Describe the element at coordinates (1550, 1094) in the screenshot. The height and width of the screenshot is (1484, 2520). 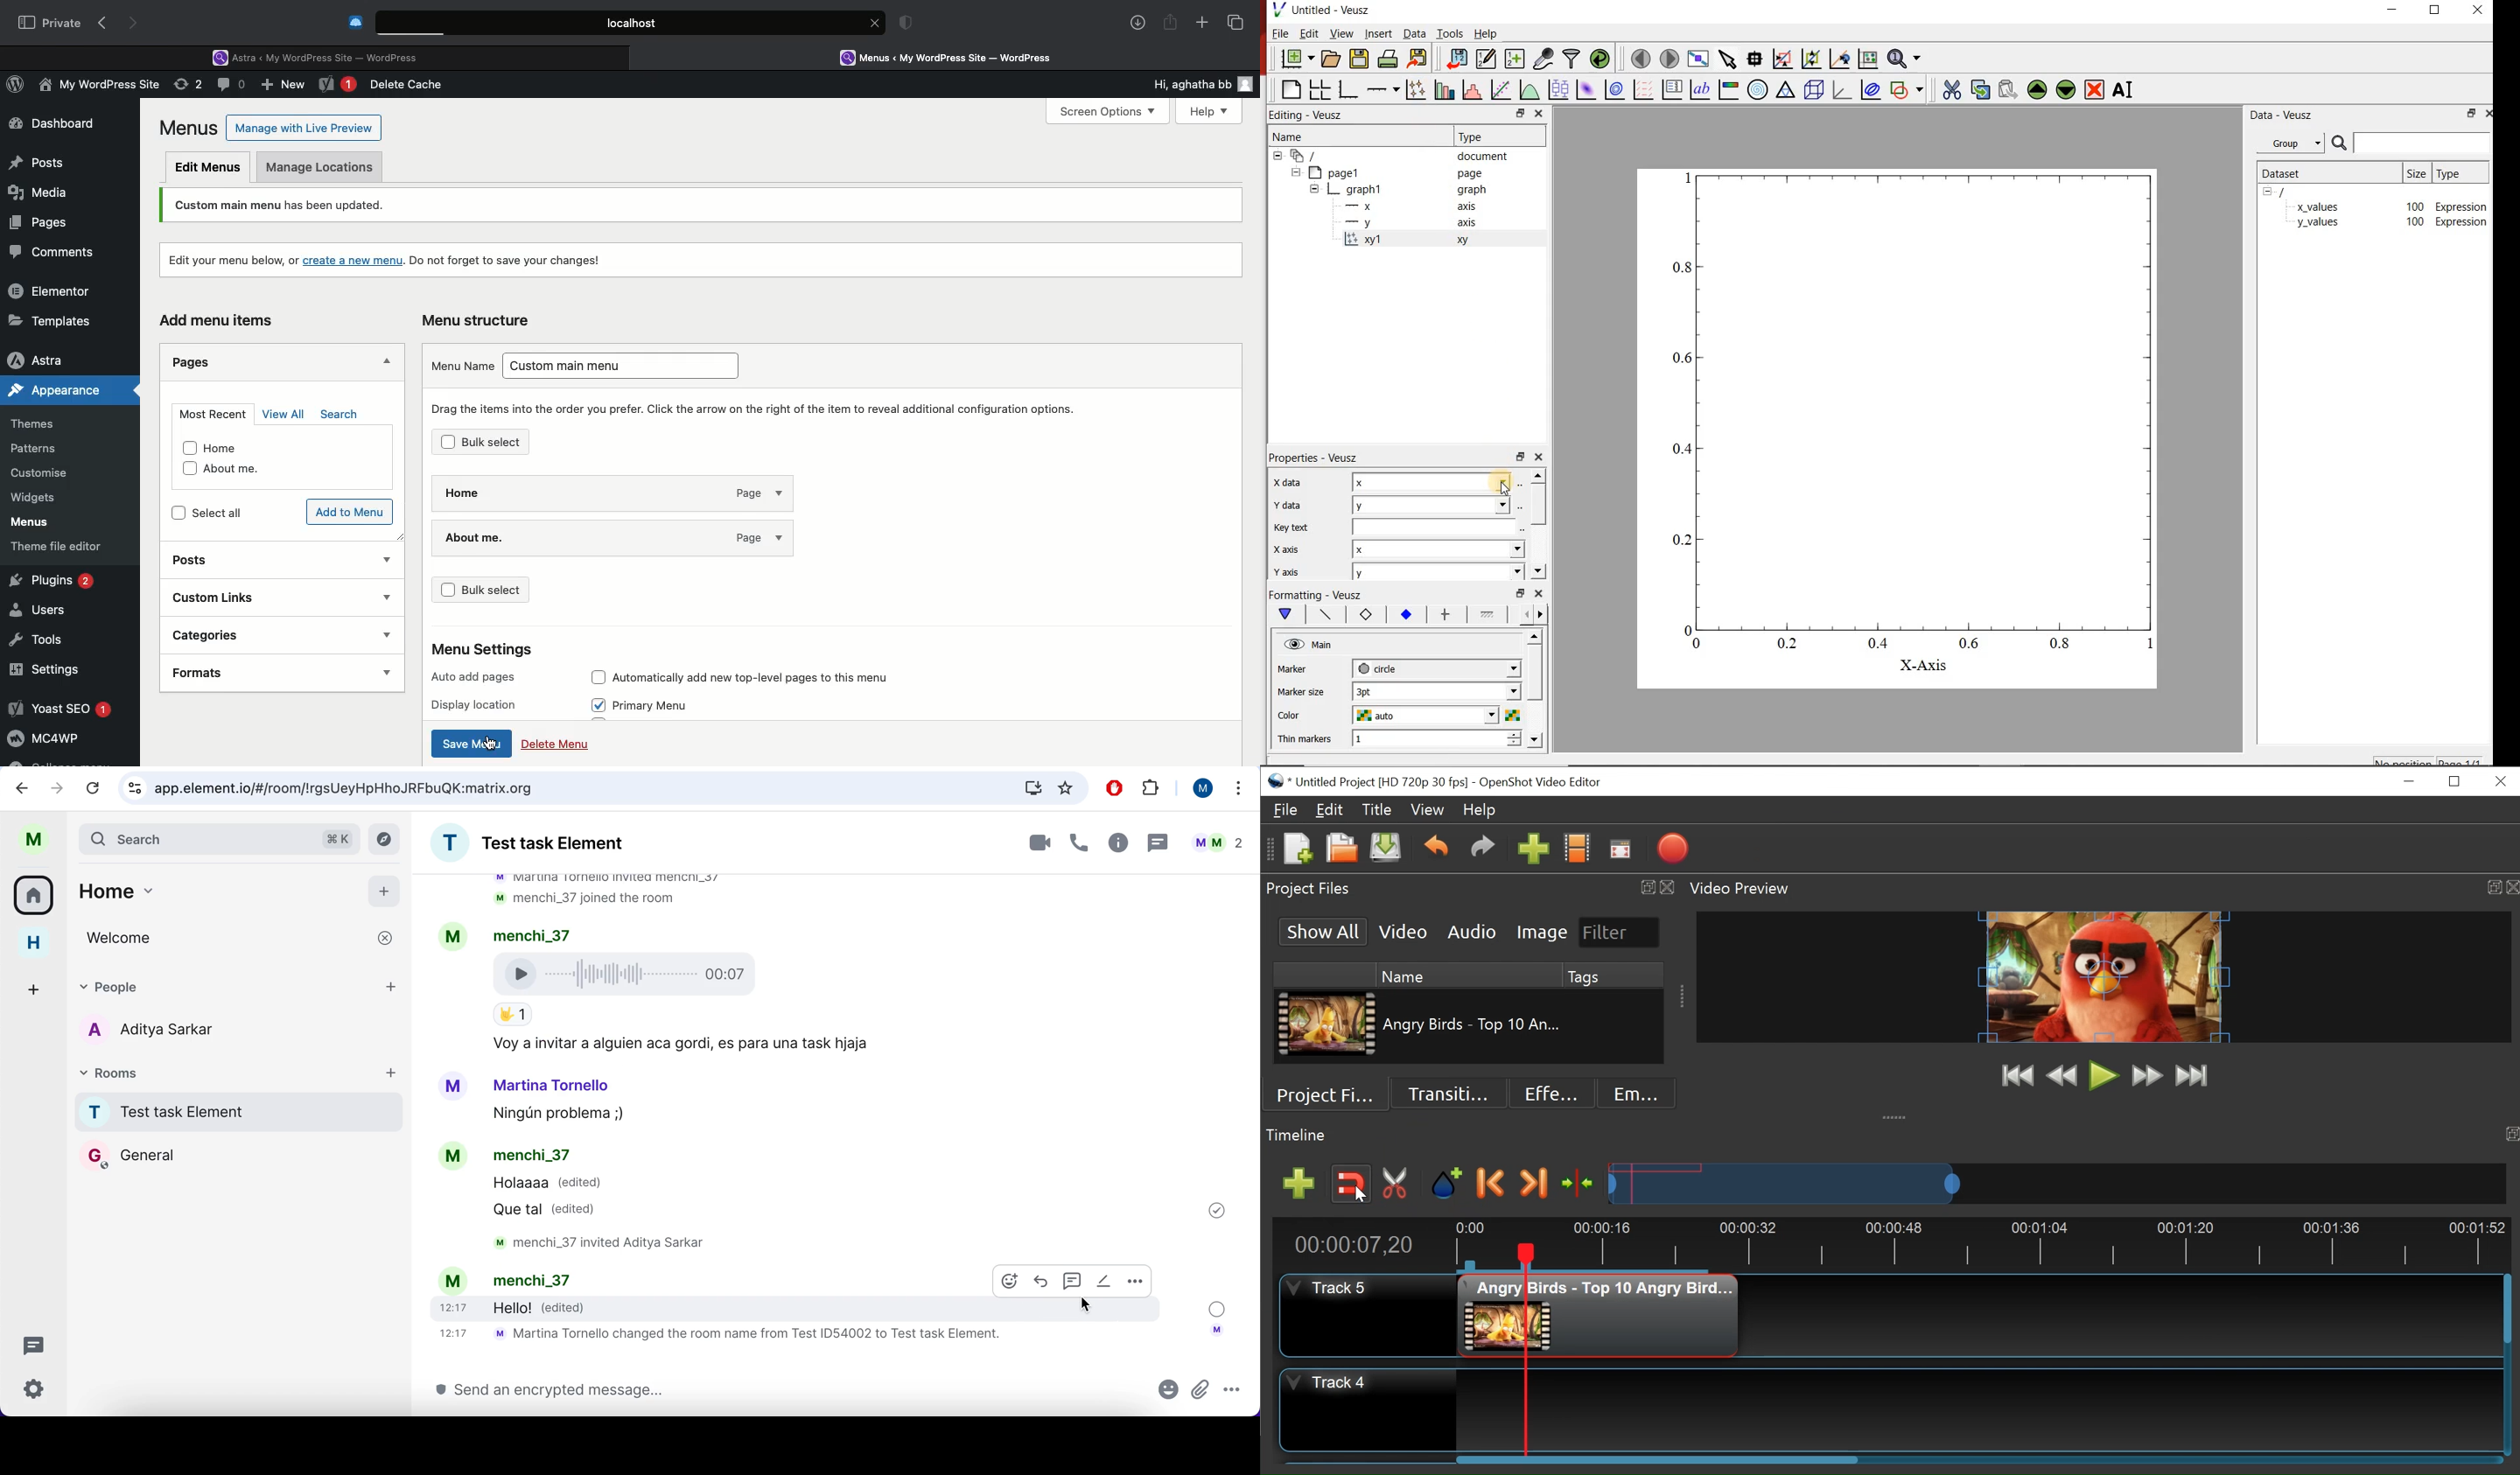
I see `Effects` at that location.